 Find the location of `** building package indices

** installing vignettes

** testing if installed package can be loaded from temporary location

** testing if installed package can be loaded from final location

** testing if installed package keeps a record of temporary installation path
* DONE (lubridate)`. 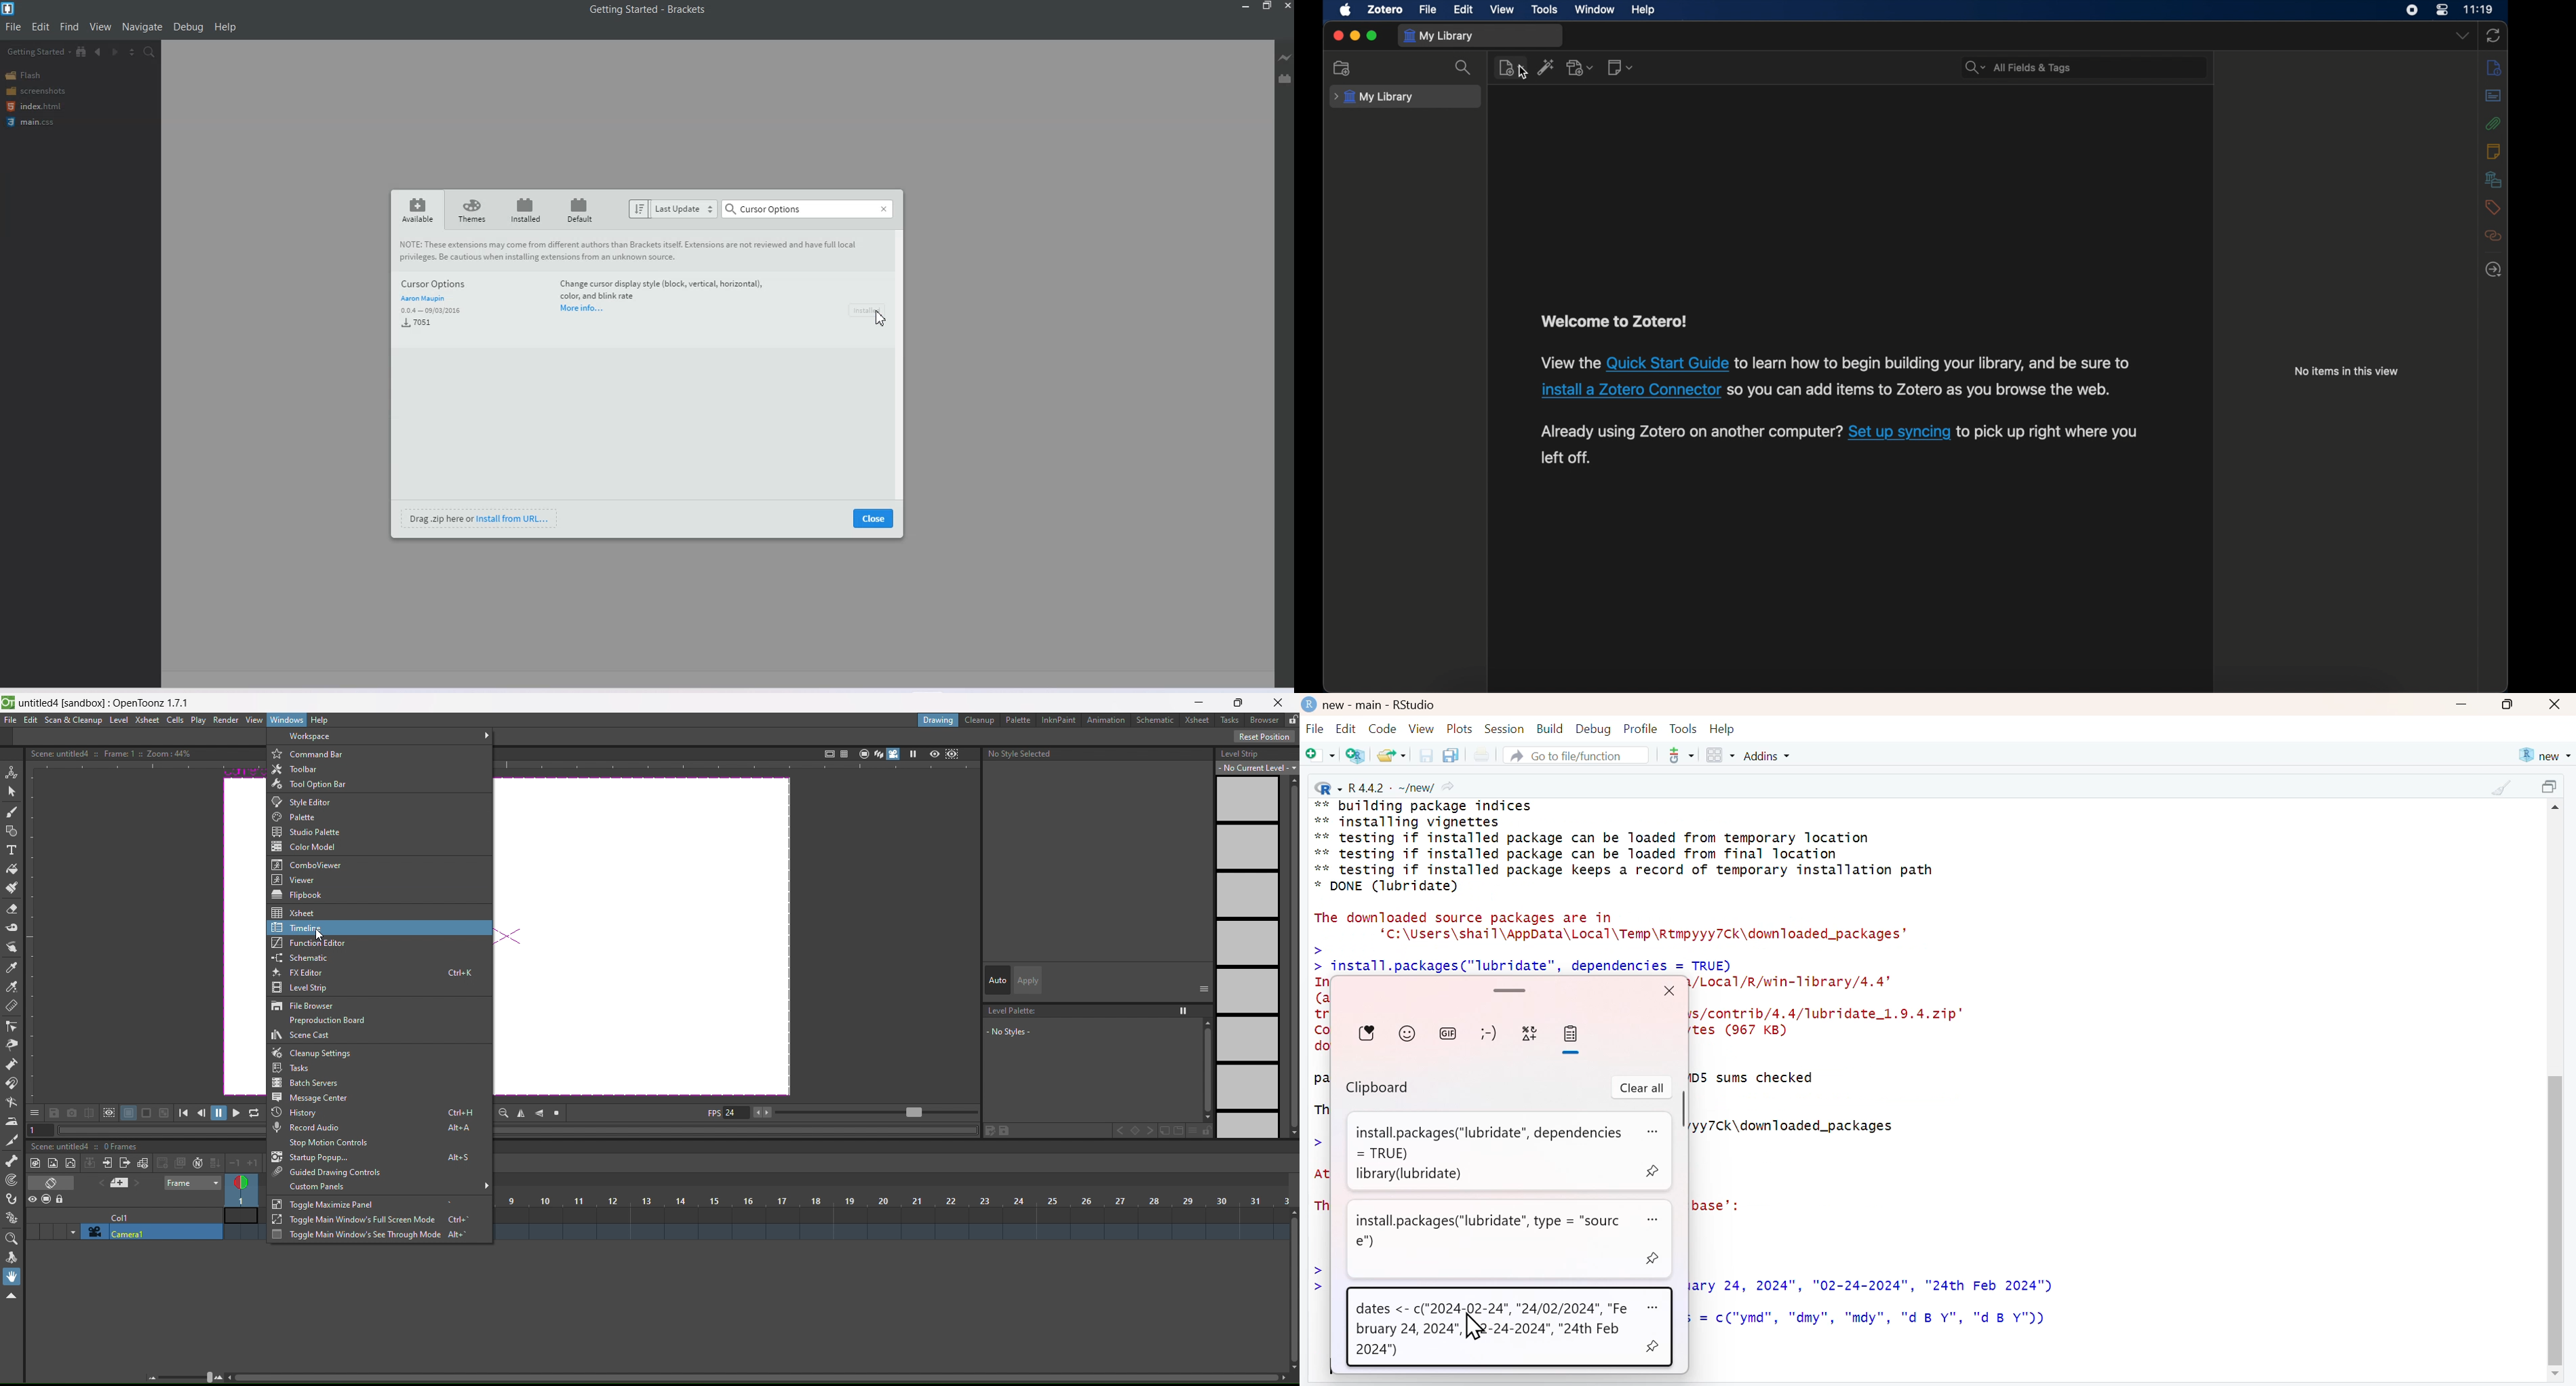

** building package indices

** installing vignettes

** testing if installed package can be loaded from temporary location

** testing if installed package can be loaded from final location

** testing if installed package keeps a record of temporary installation path
* DONE (lubridate) is located at coordinates (1626, 846).